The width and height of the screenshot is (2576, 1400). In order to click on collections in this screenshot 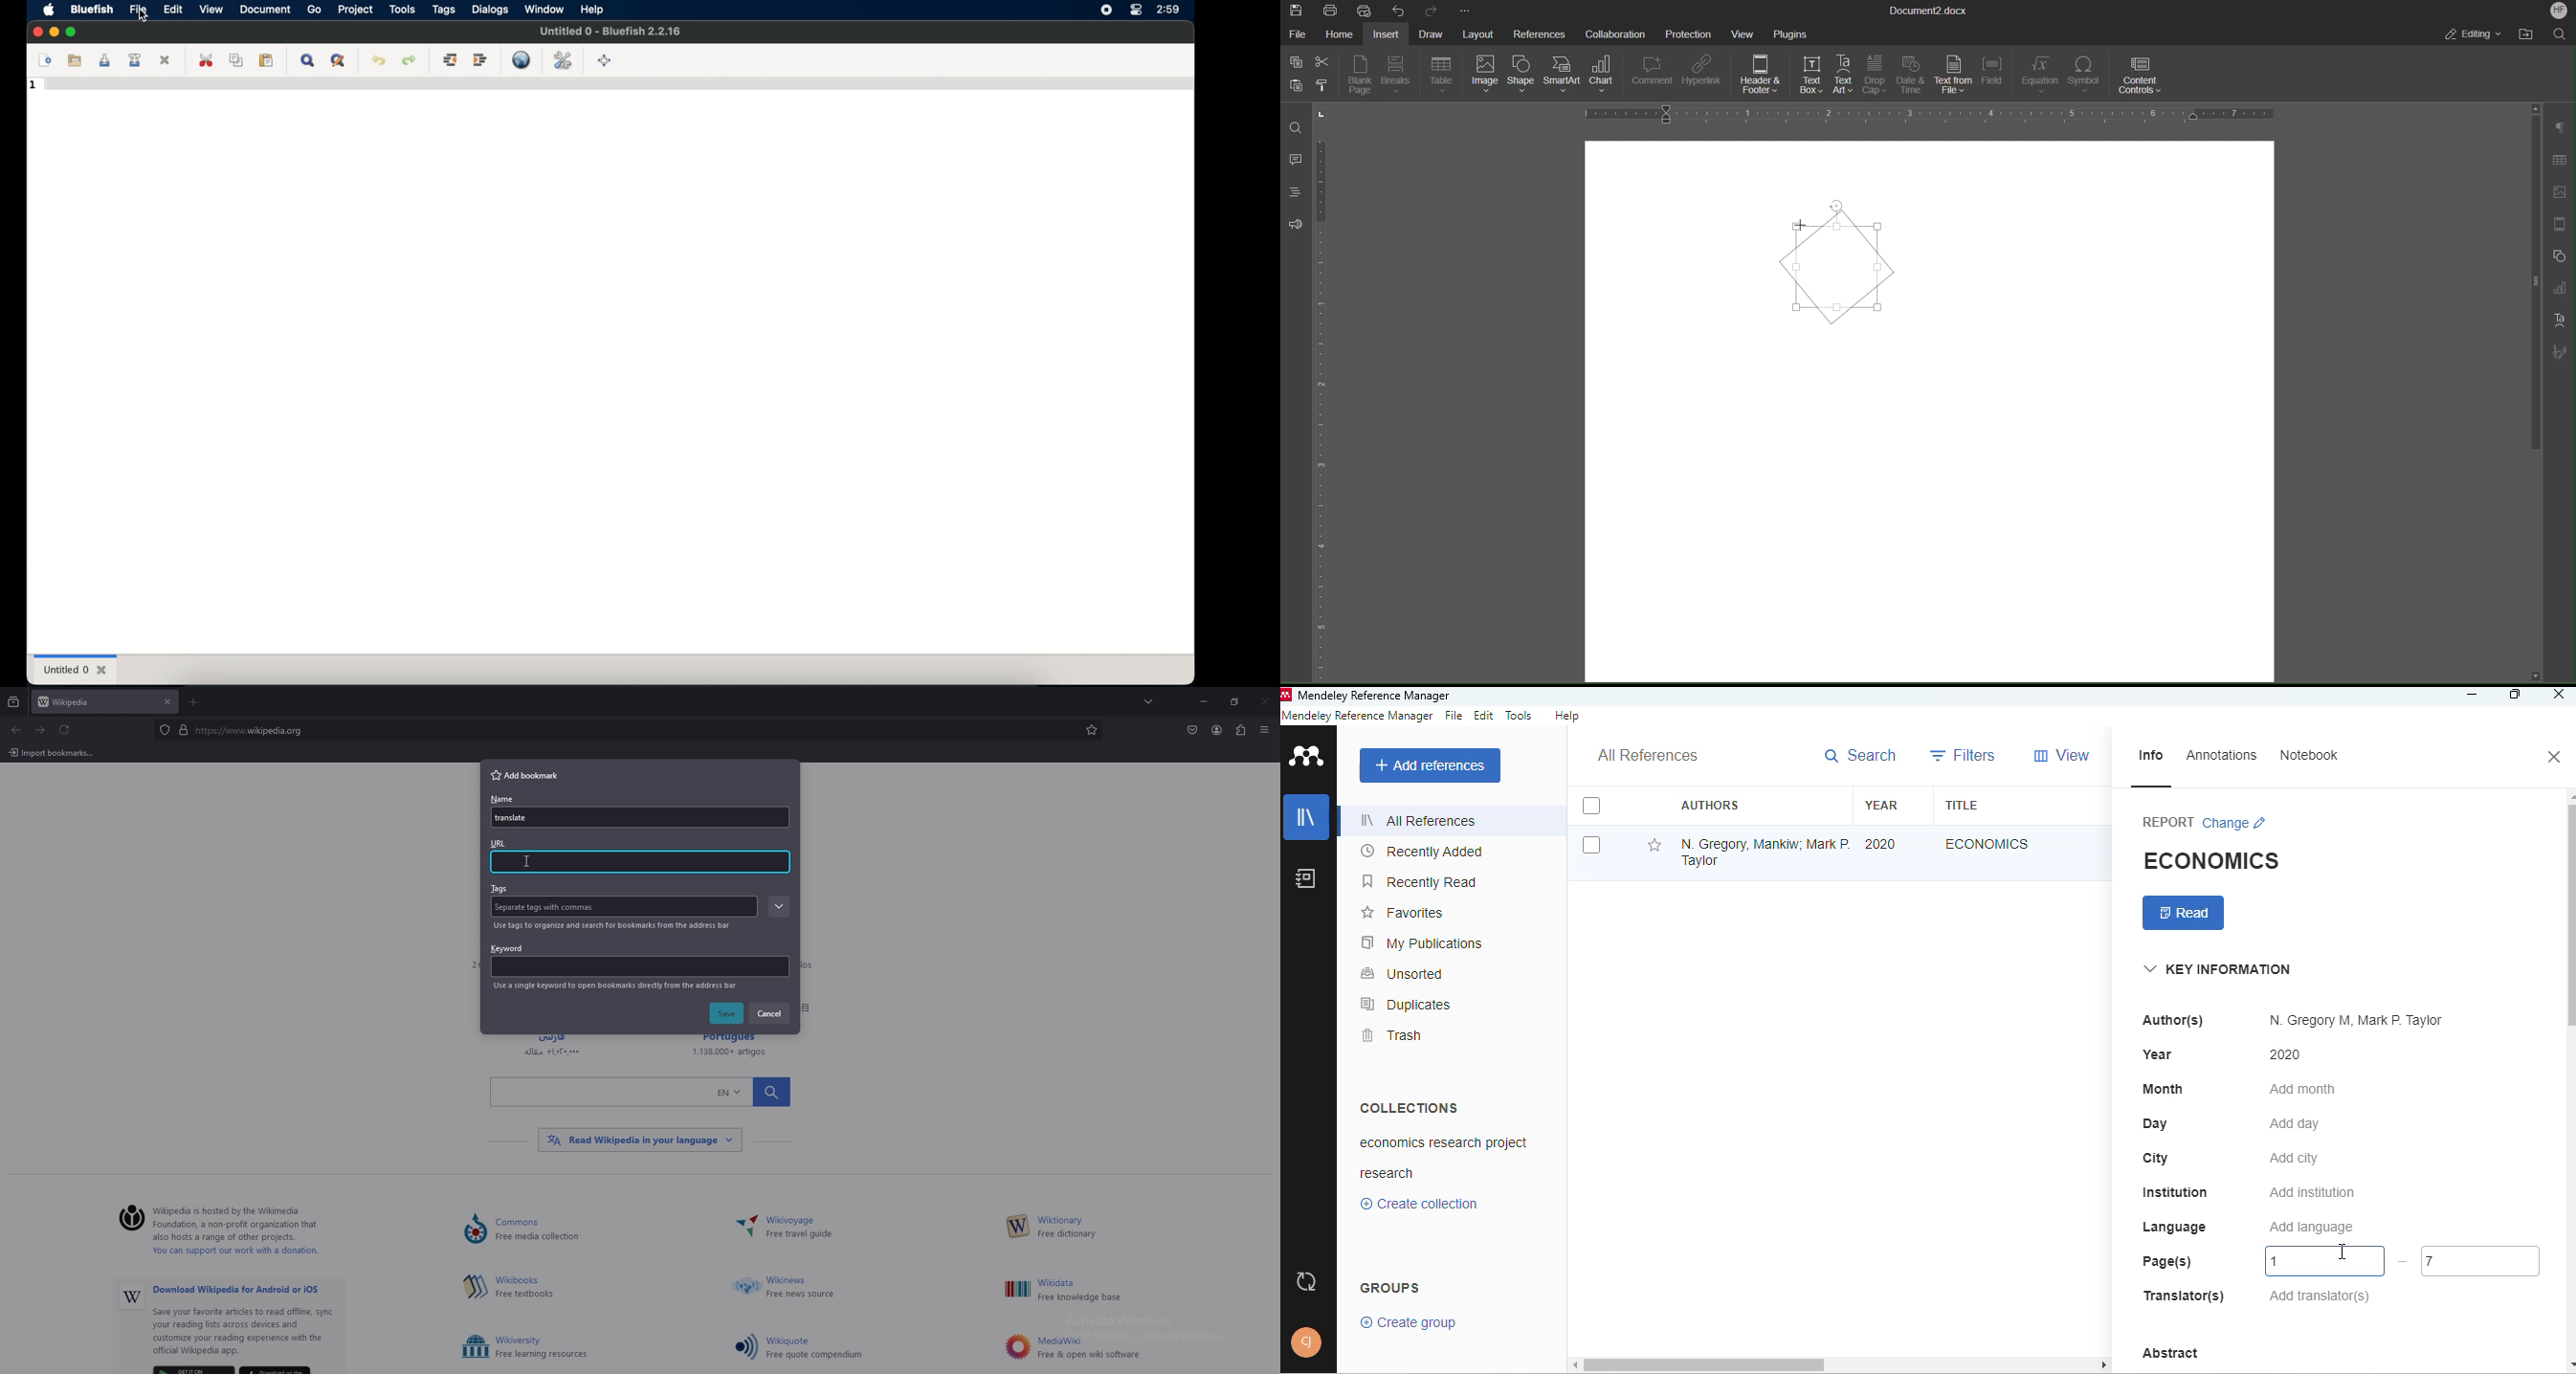, I will do `click(1410, 1107)`.